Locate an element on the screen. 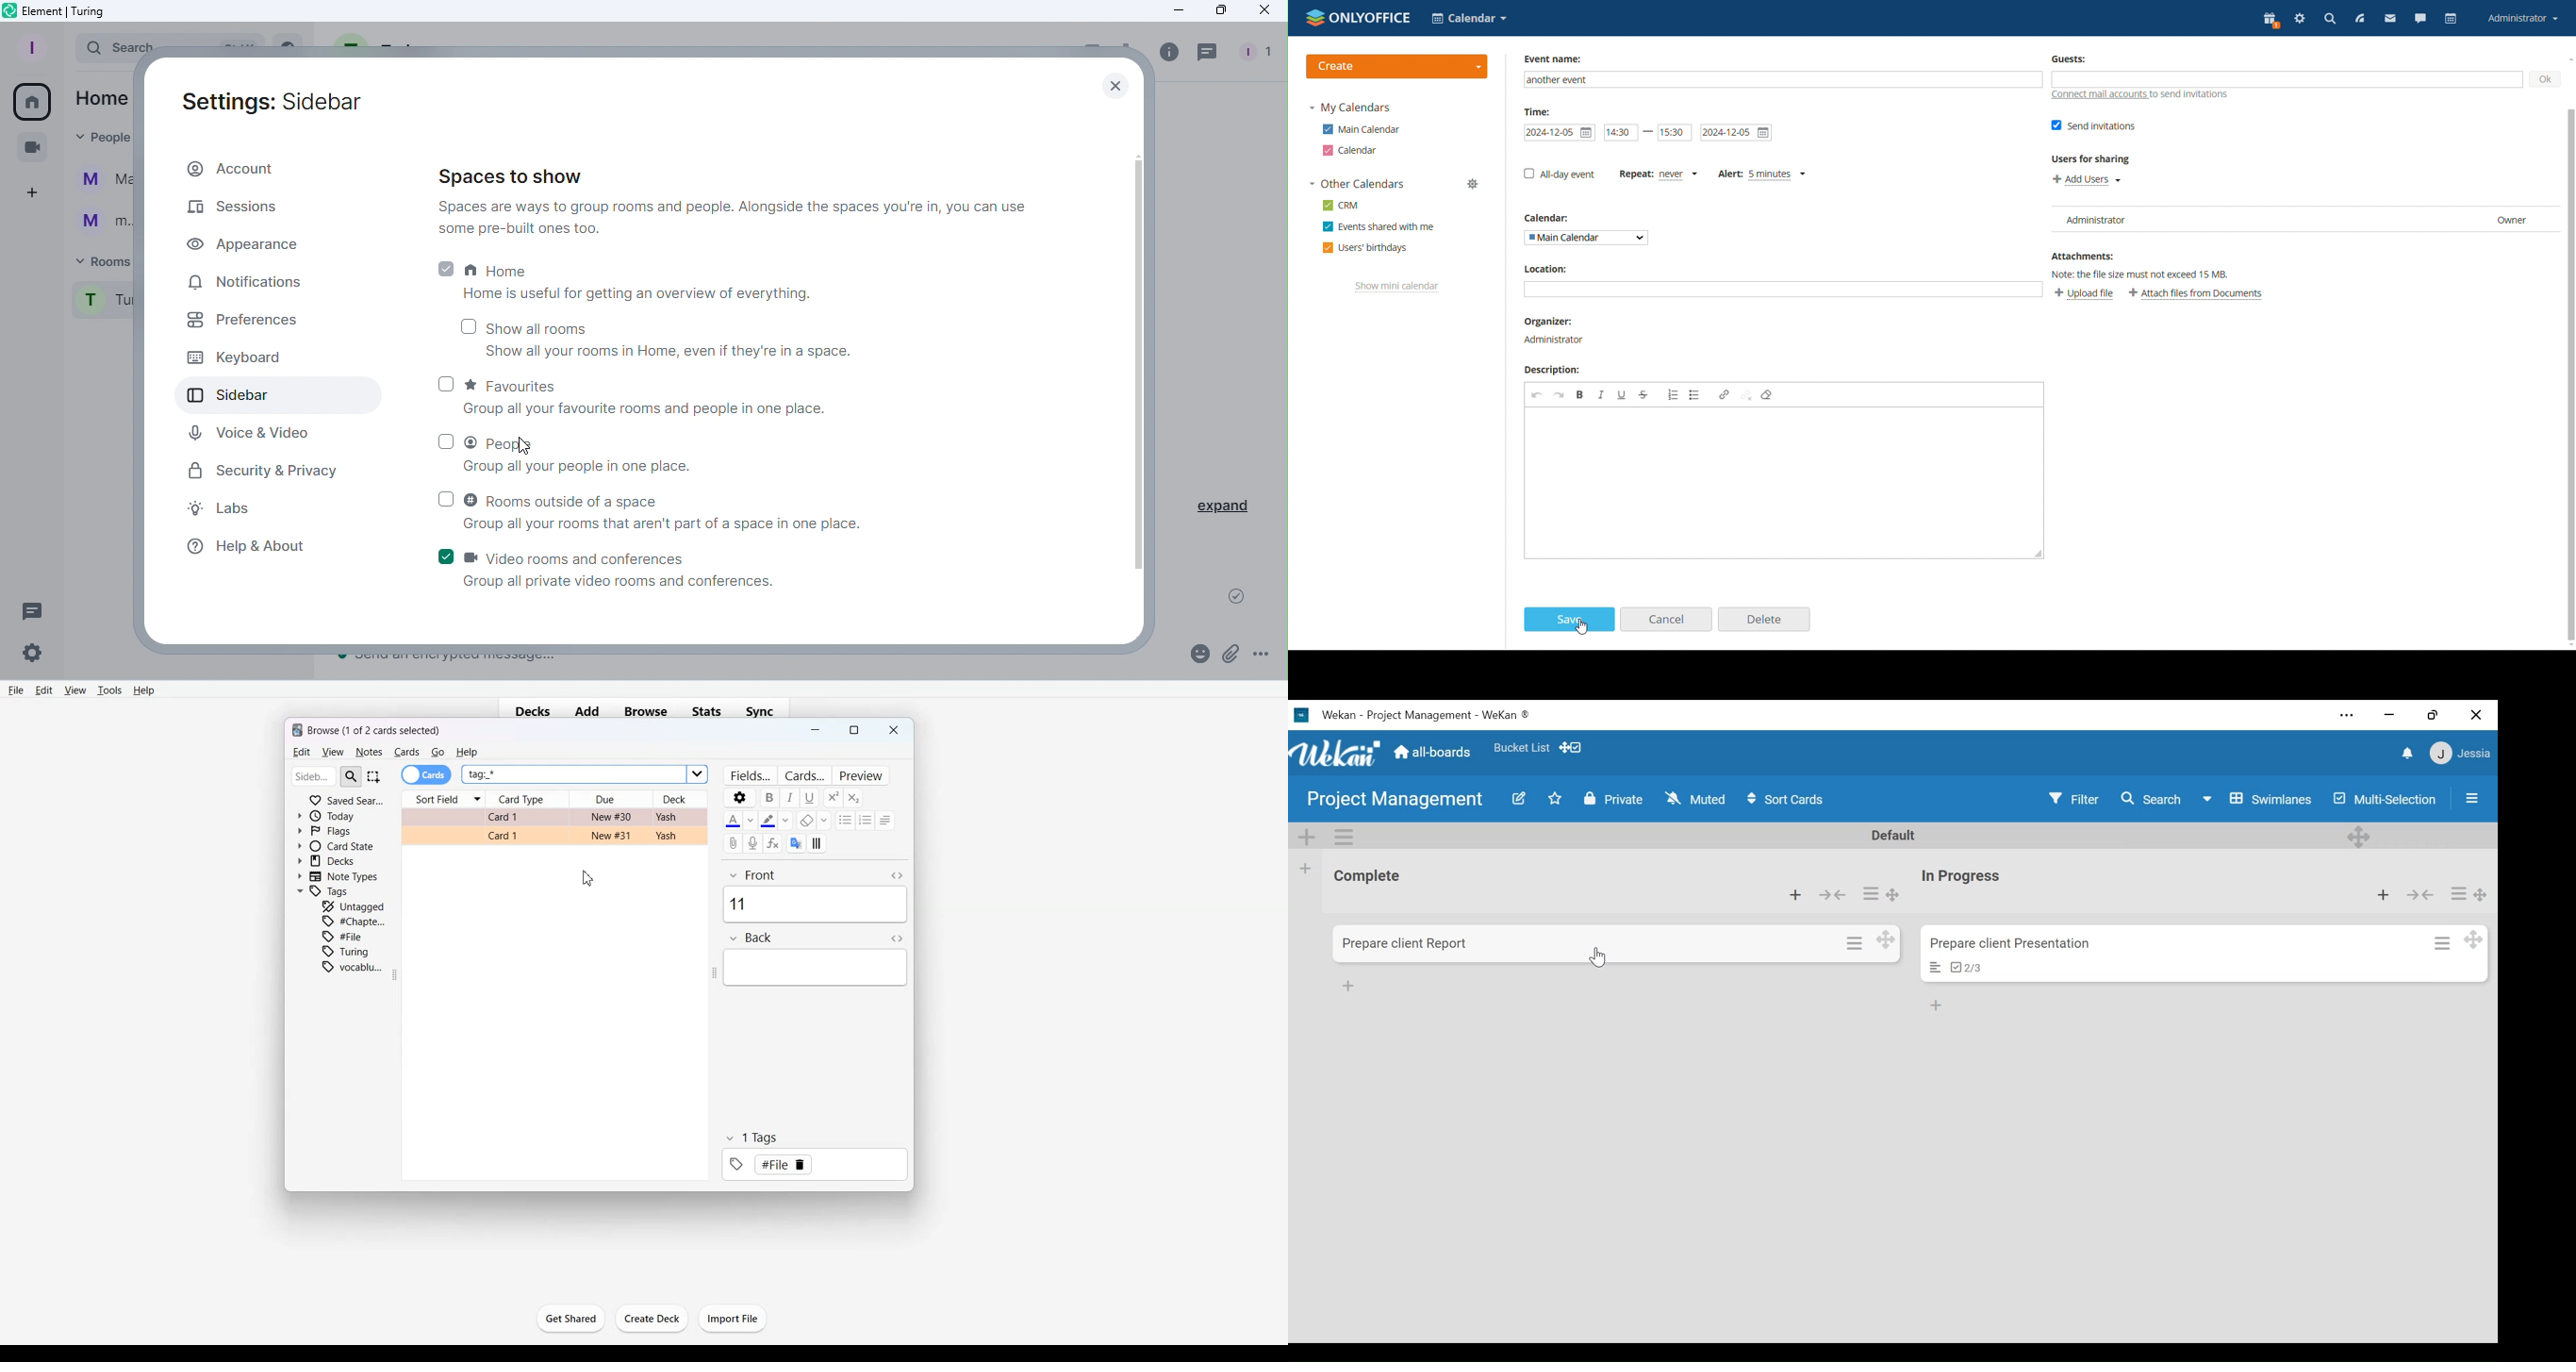 The height and width of the screenshot is (1372, 2576). Text is located at coordinates (367, 729).